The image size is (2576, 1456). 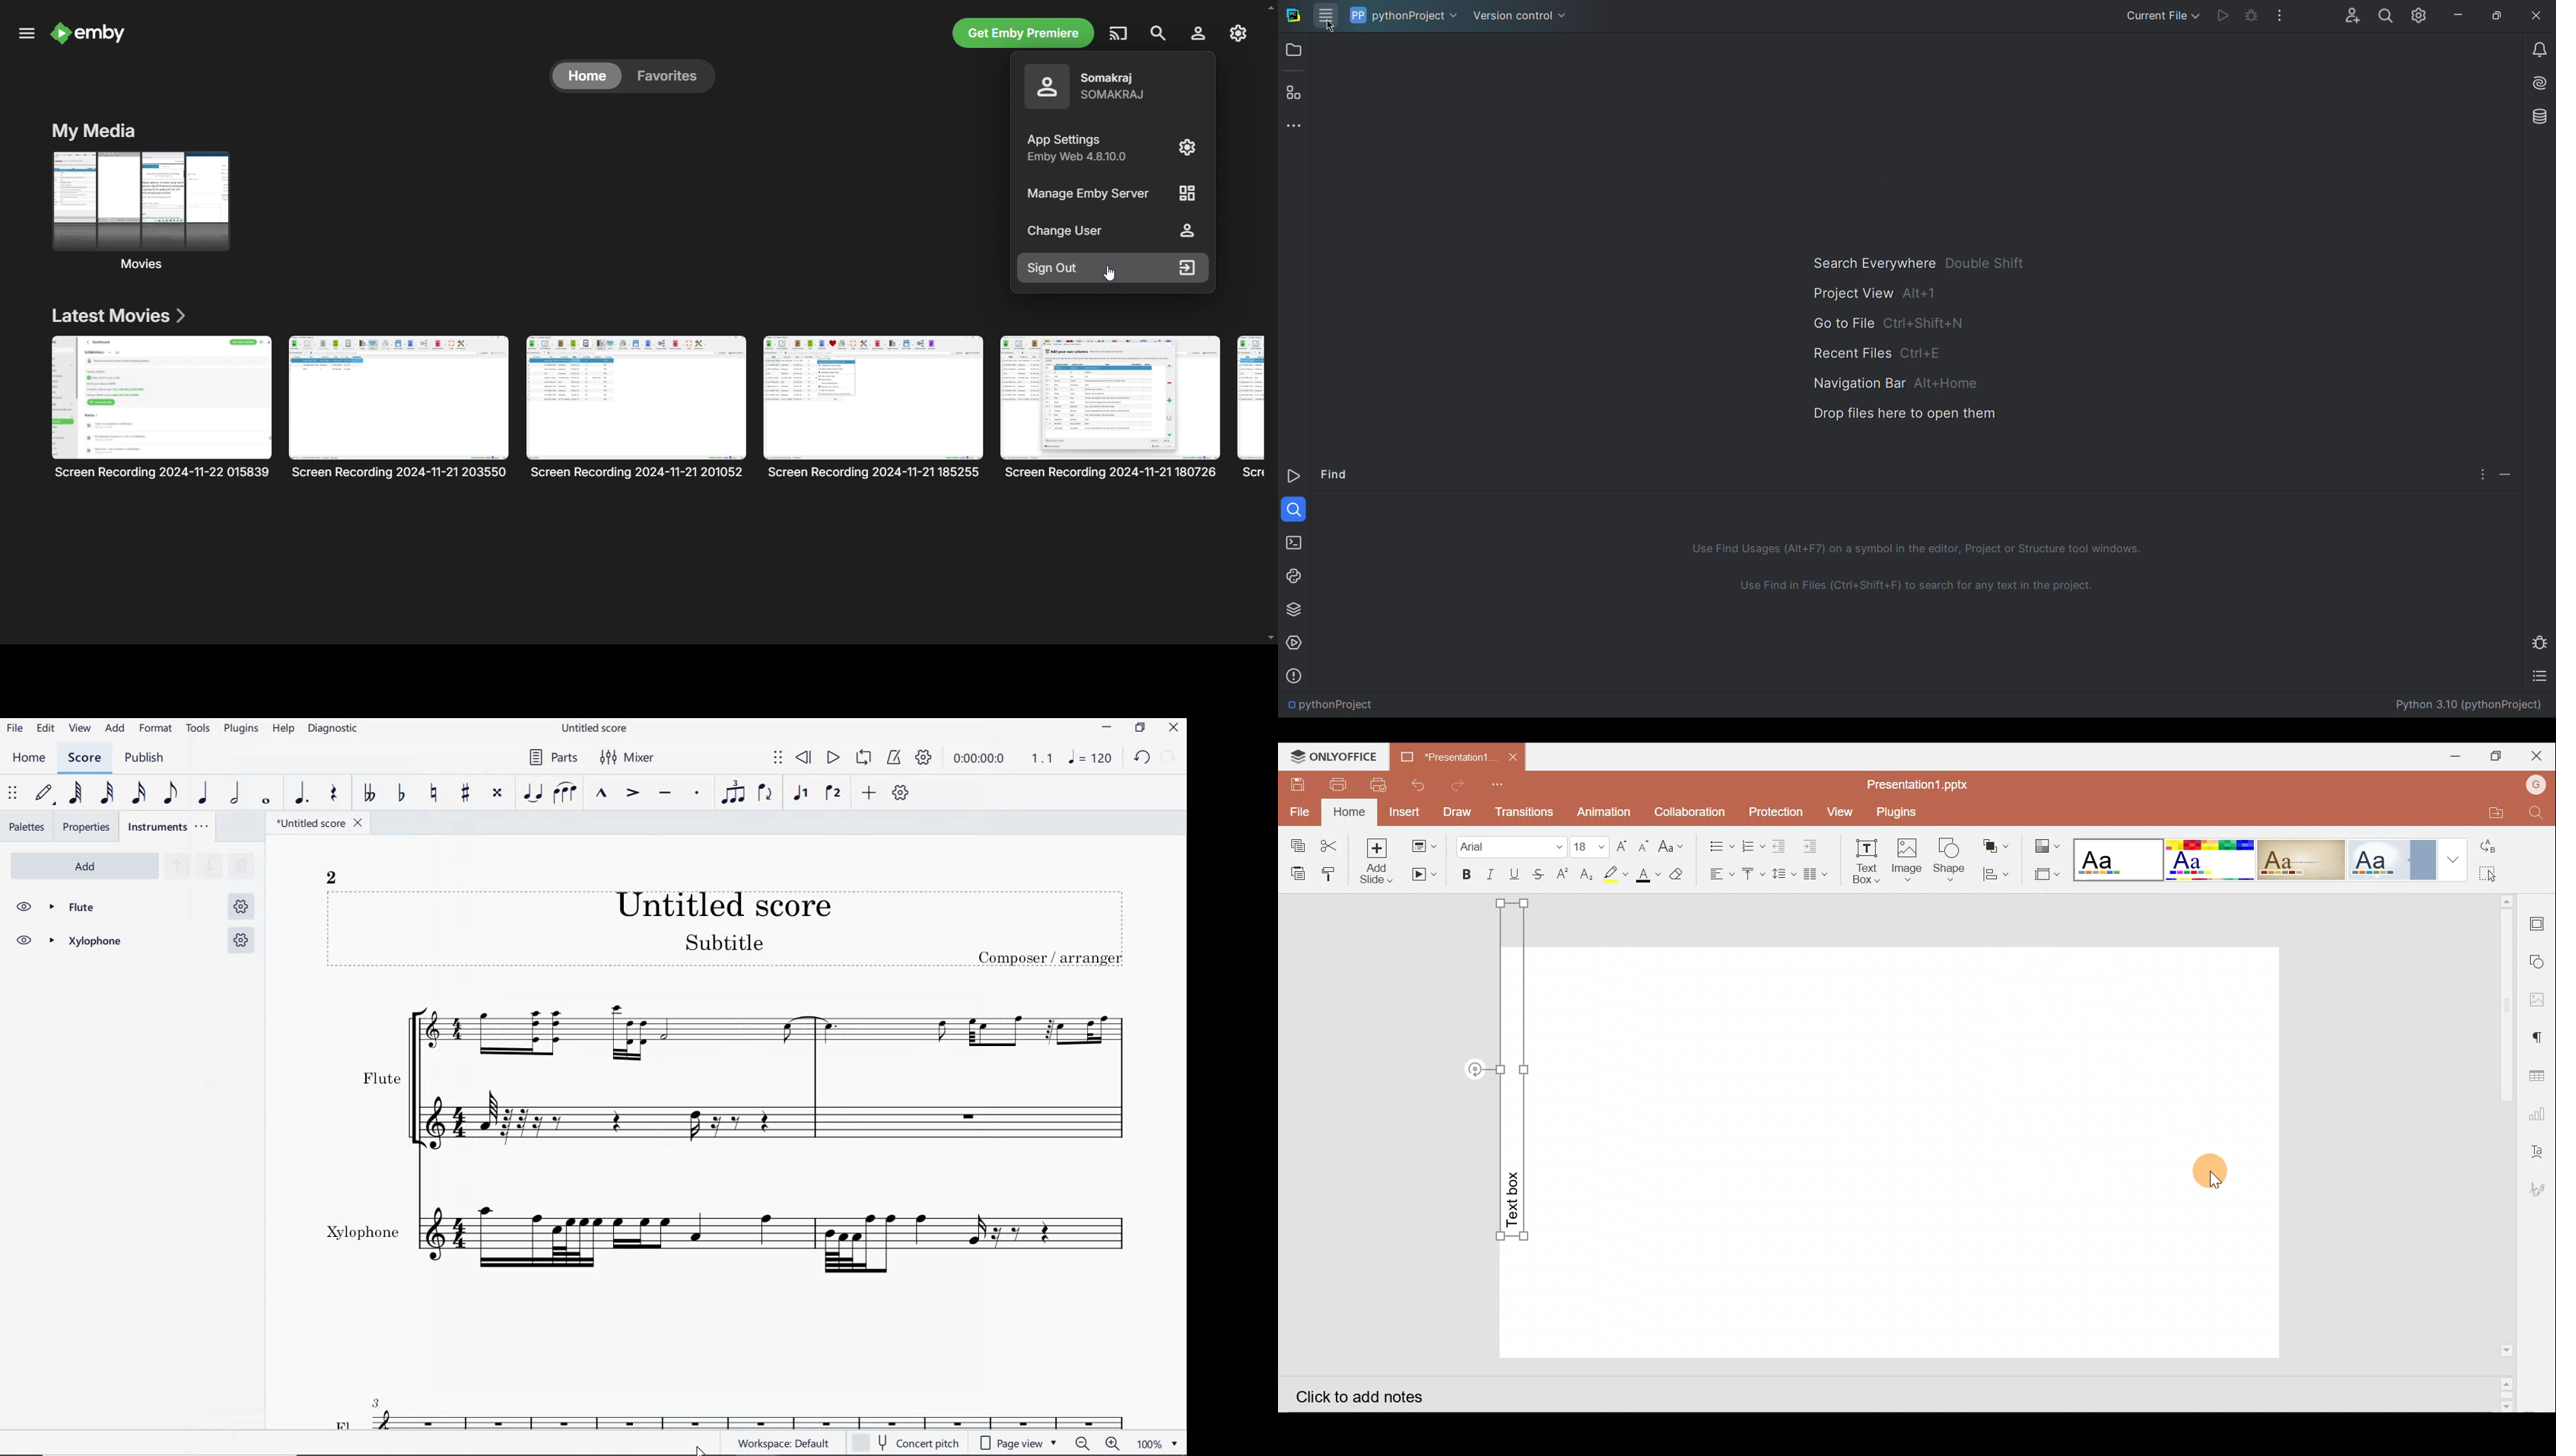 What do you see at coordinates (1293, 53) in the screenshot?
I see `Open` at bounding box center [1293, 53].